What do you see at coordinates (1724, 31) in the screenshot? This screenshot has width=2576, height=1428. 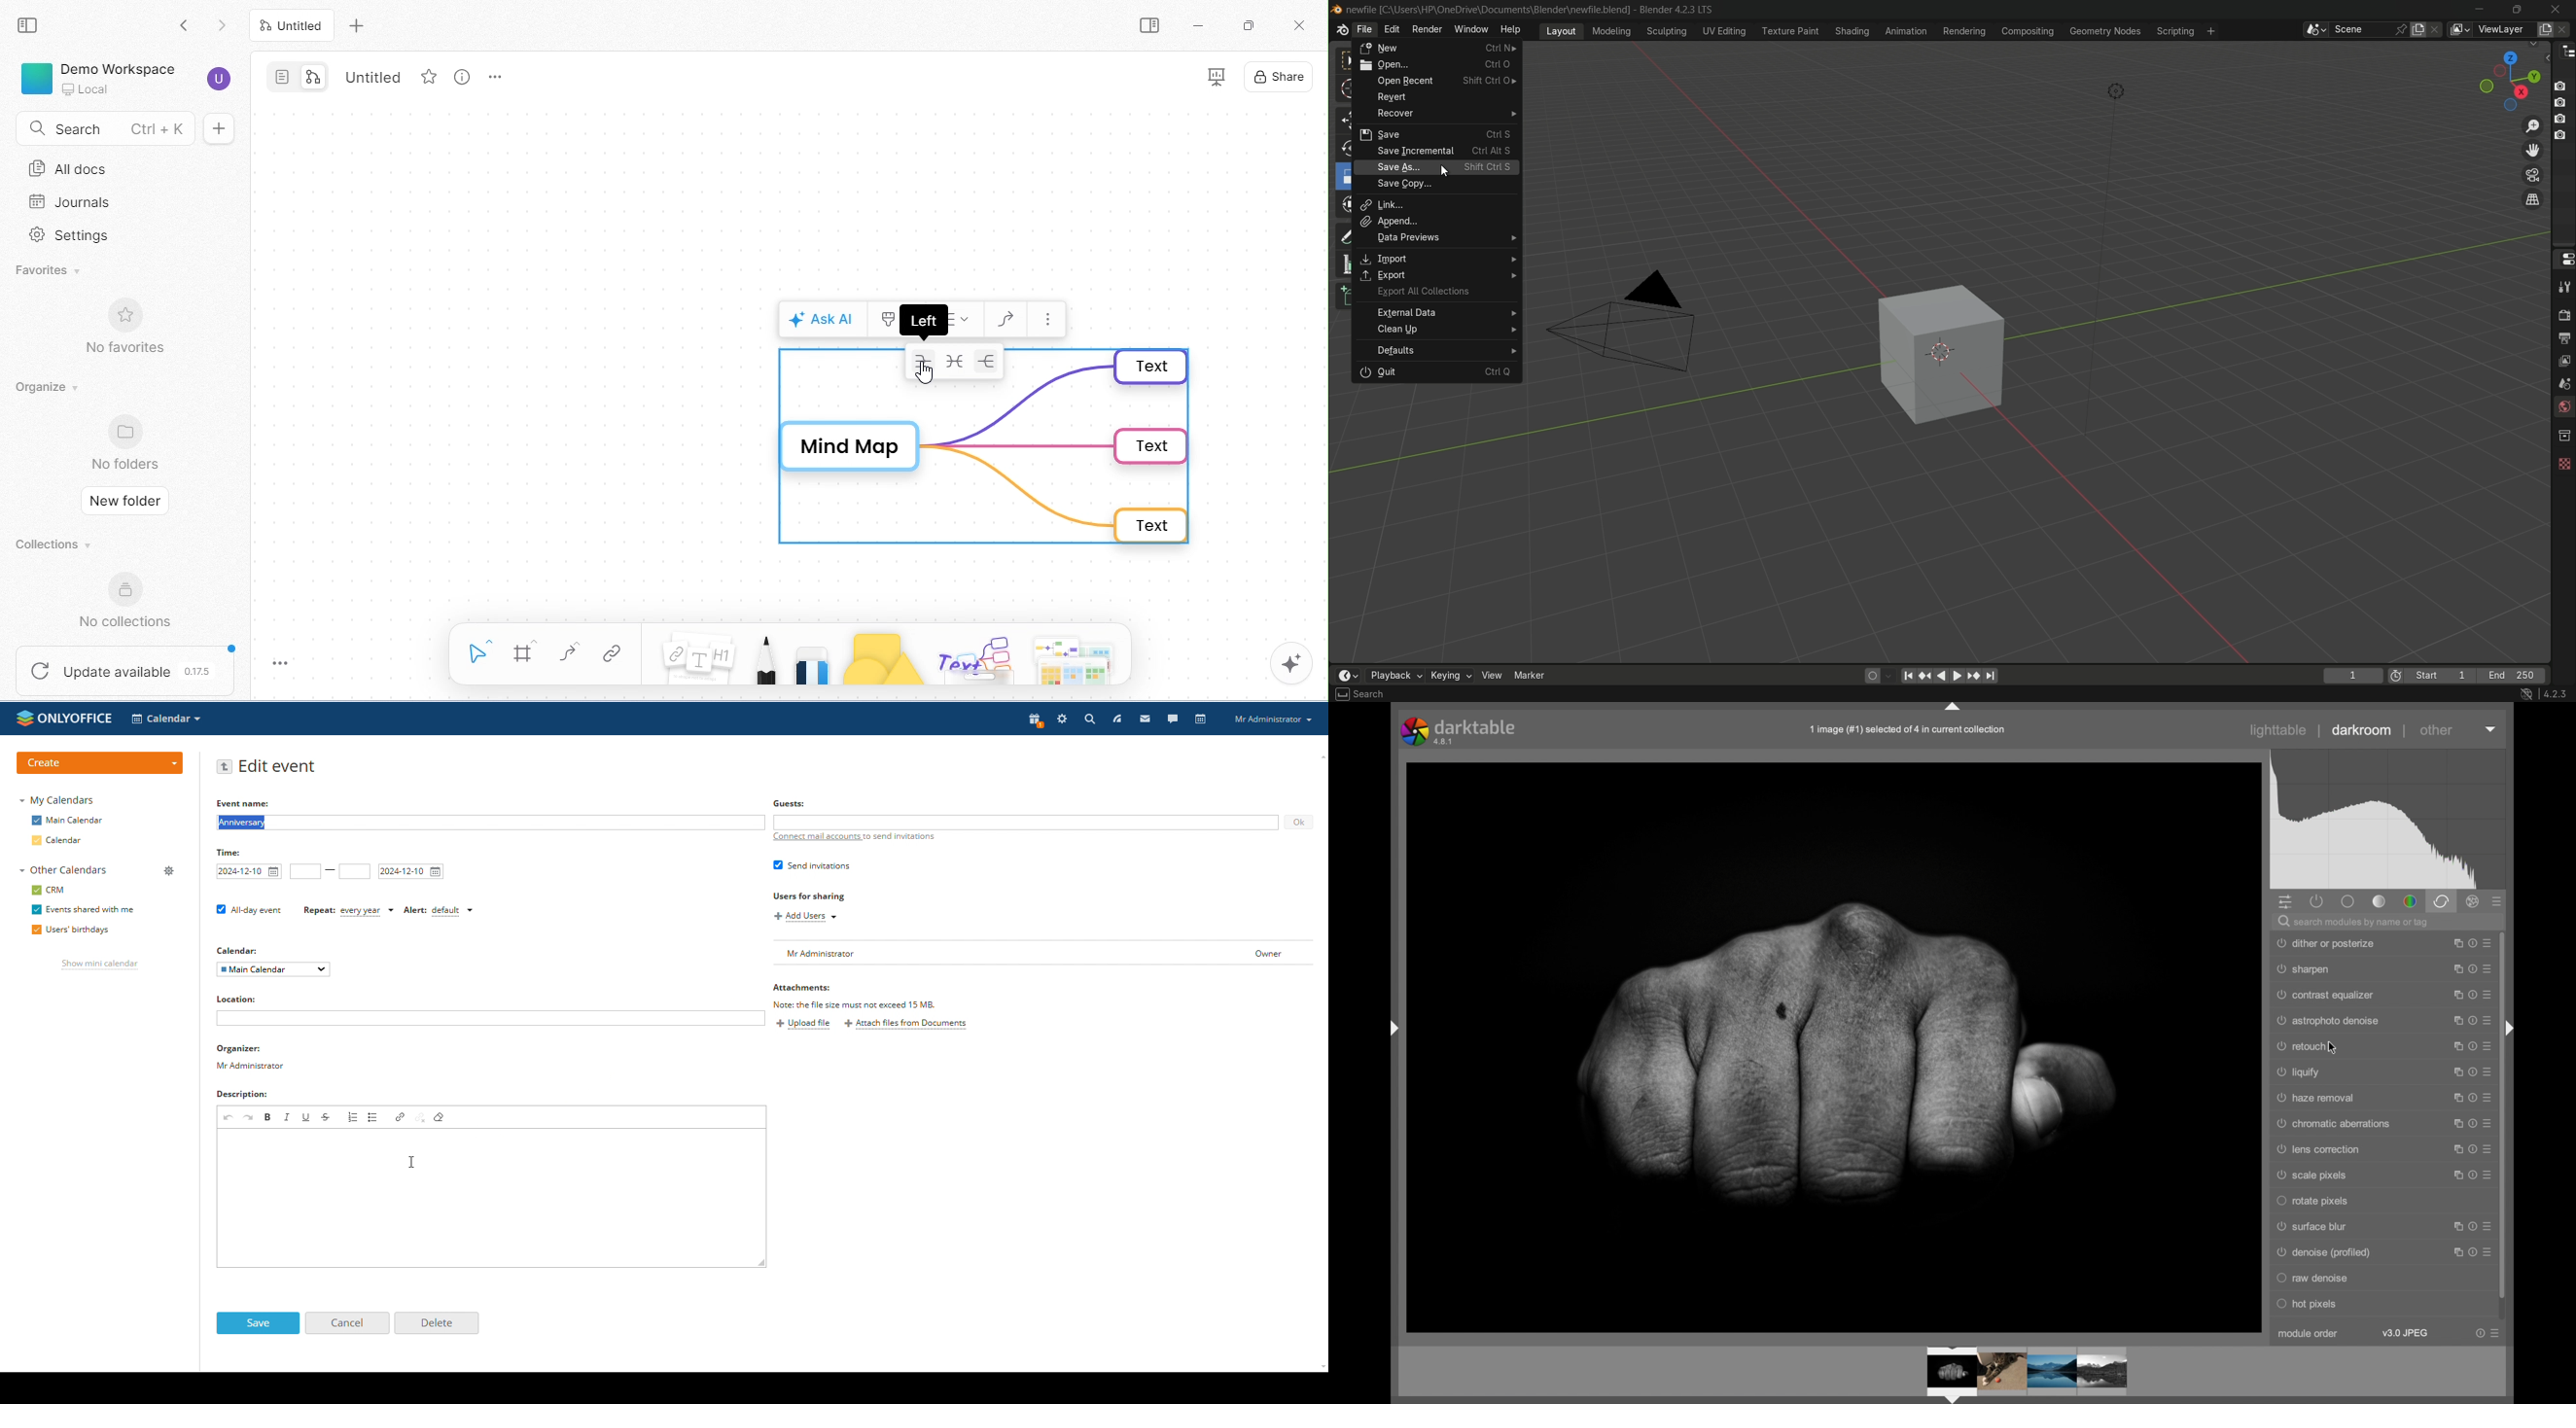 I see `uv editing menu` at bounding box center [1724, 31].